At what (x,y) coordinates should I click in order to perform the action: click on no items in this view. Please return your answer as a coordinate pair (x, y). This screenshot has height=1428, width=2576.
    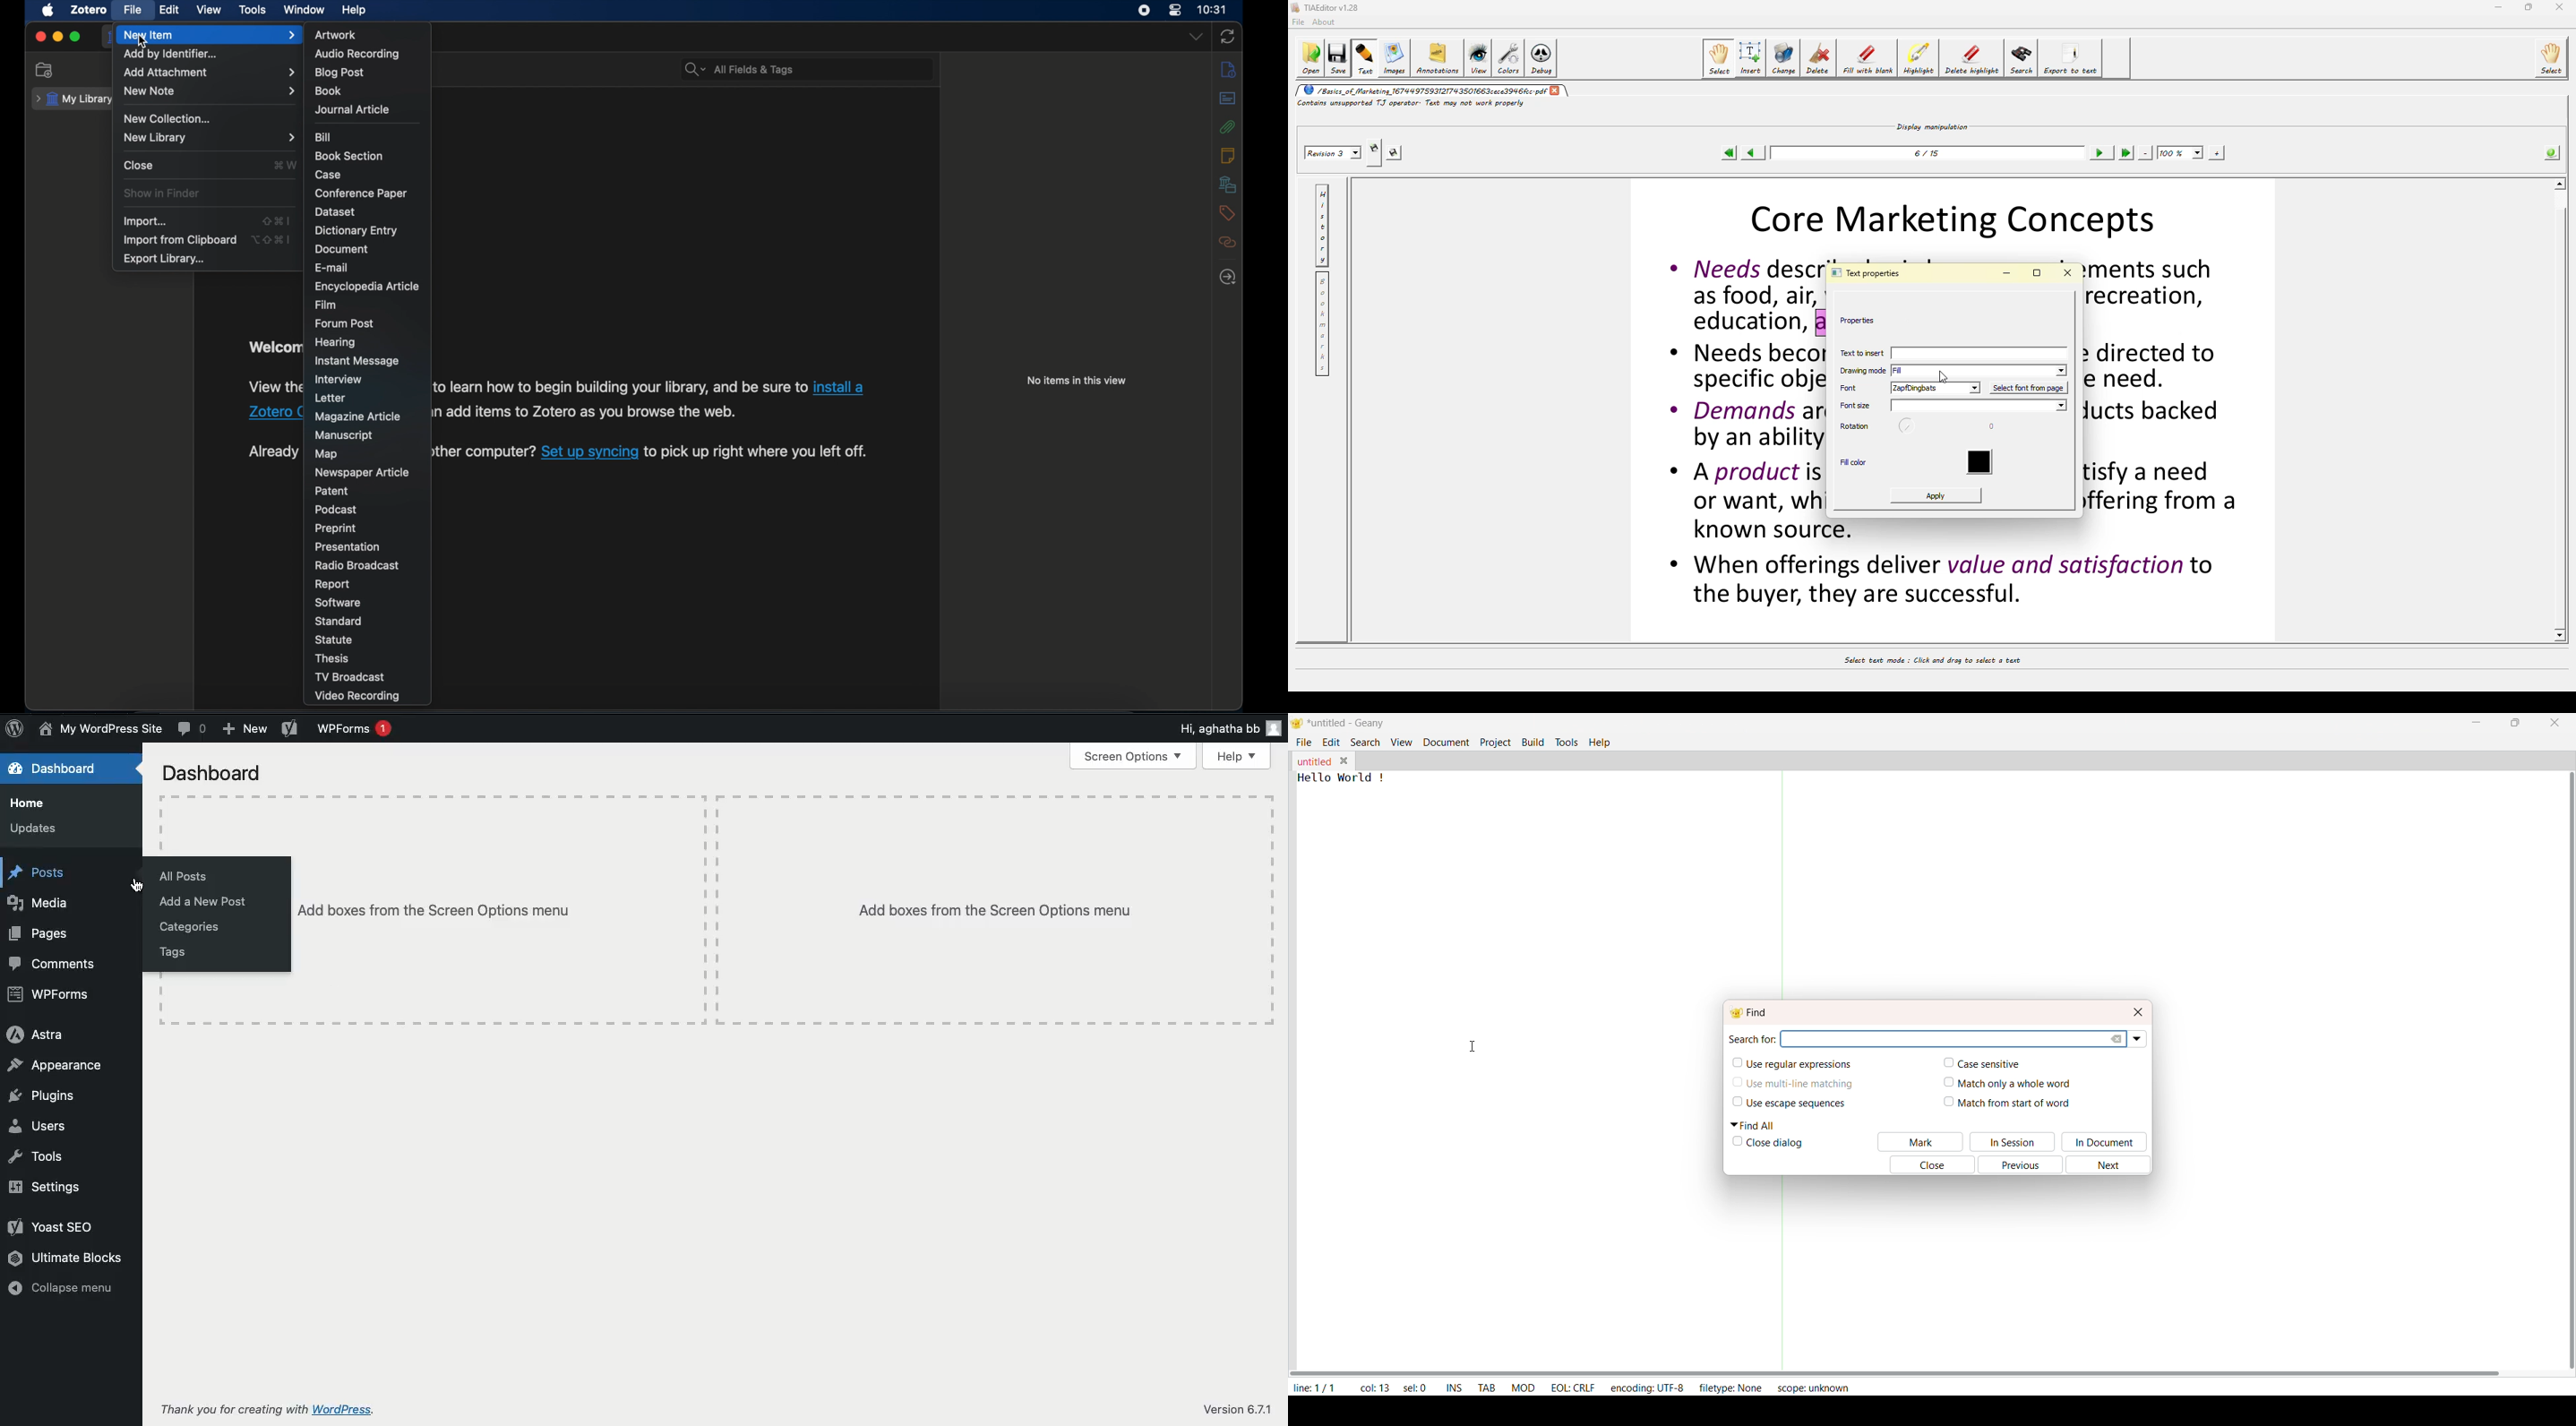
    Looking at the image, I should click on (1076, 381).